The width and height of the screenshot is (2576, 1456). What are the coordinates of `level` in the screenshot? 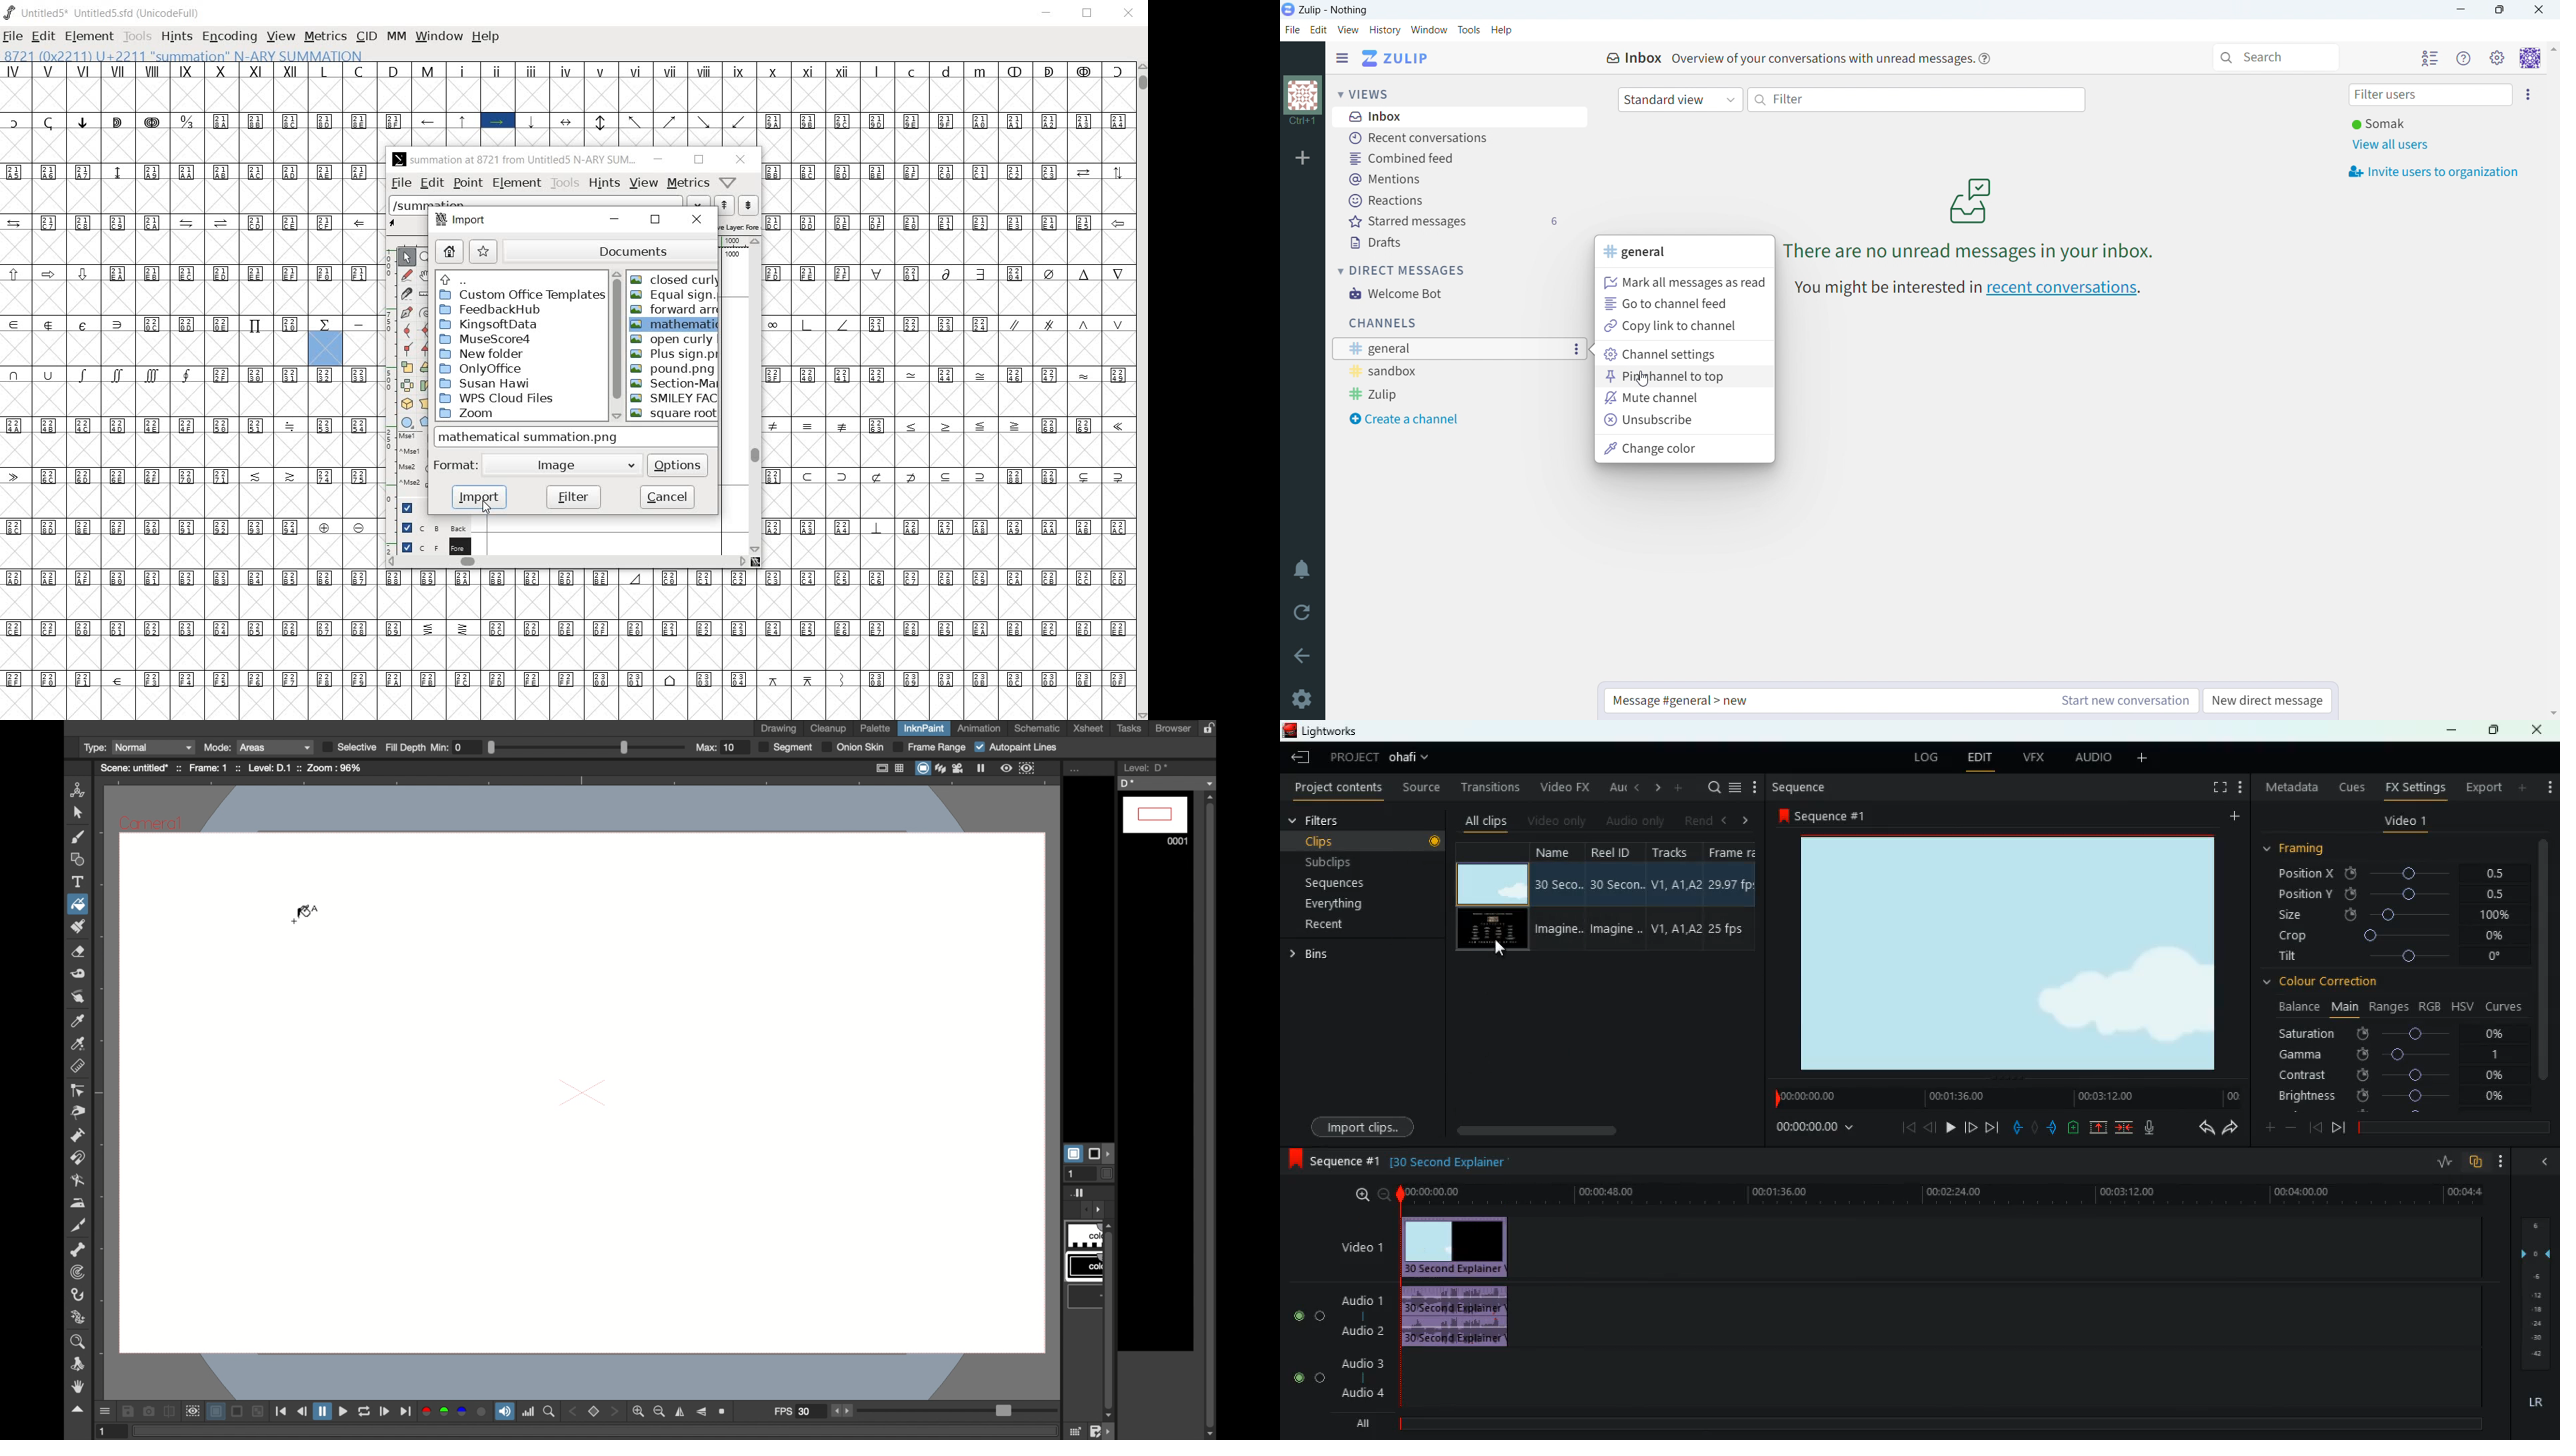 It's located at (1144, 767).